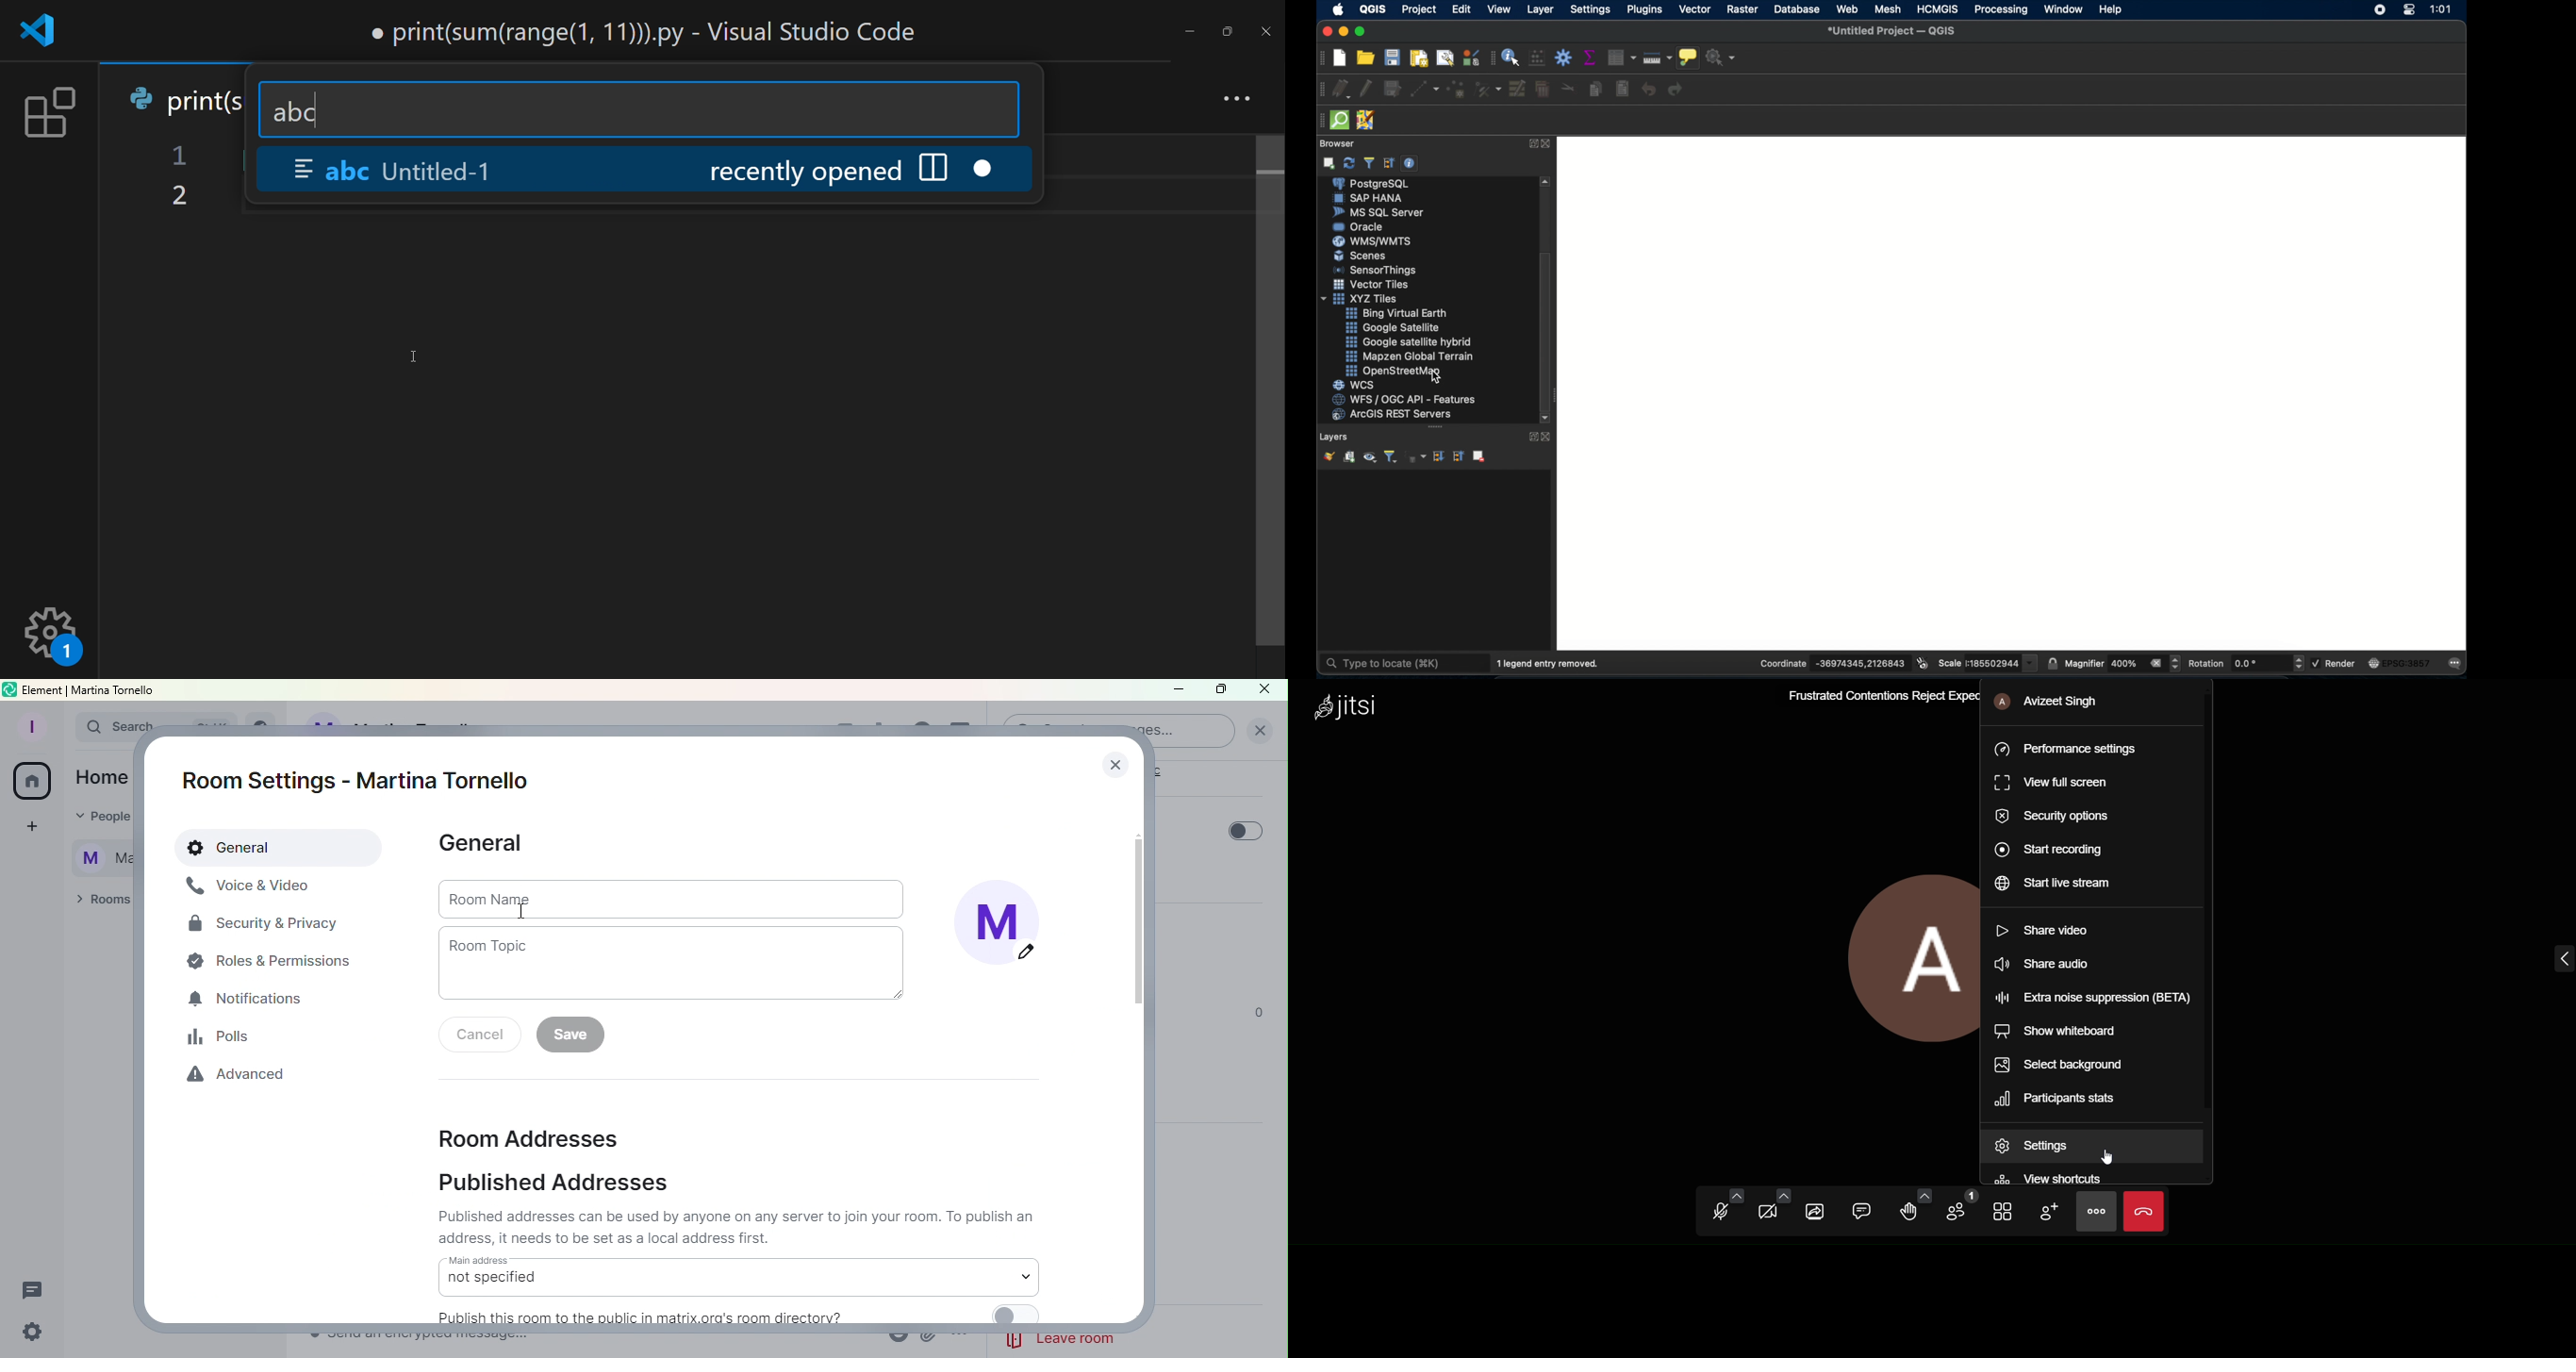 The height and width of the screenshot is (1372, 2576). Describe the element at coordinates (1832, 663) in the screenshot. I see `coordinate` at that location.